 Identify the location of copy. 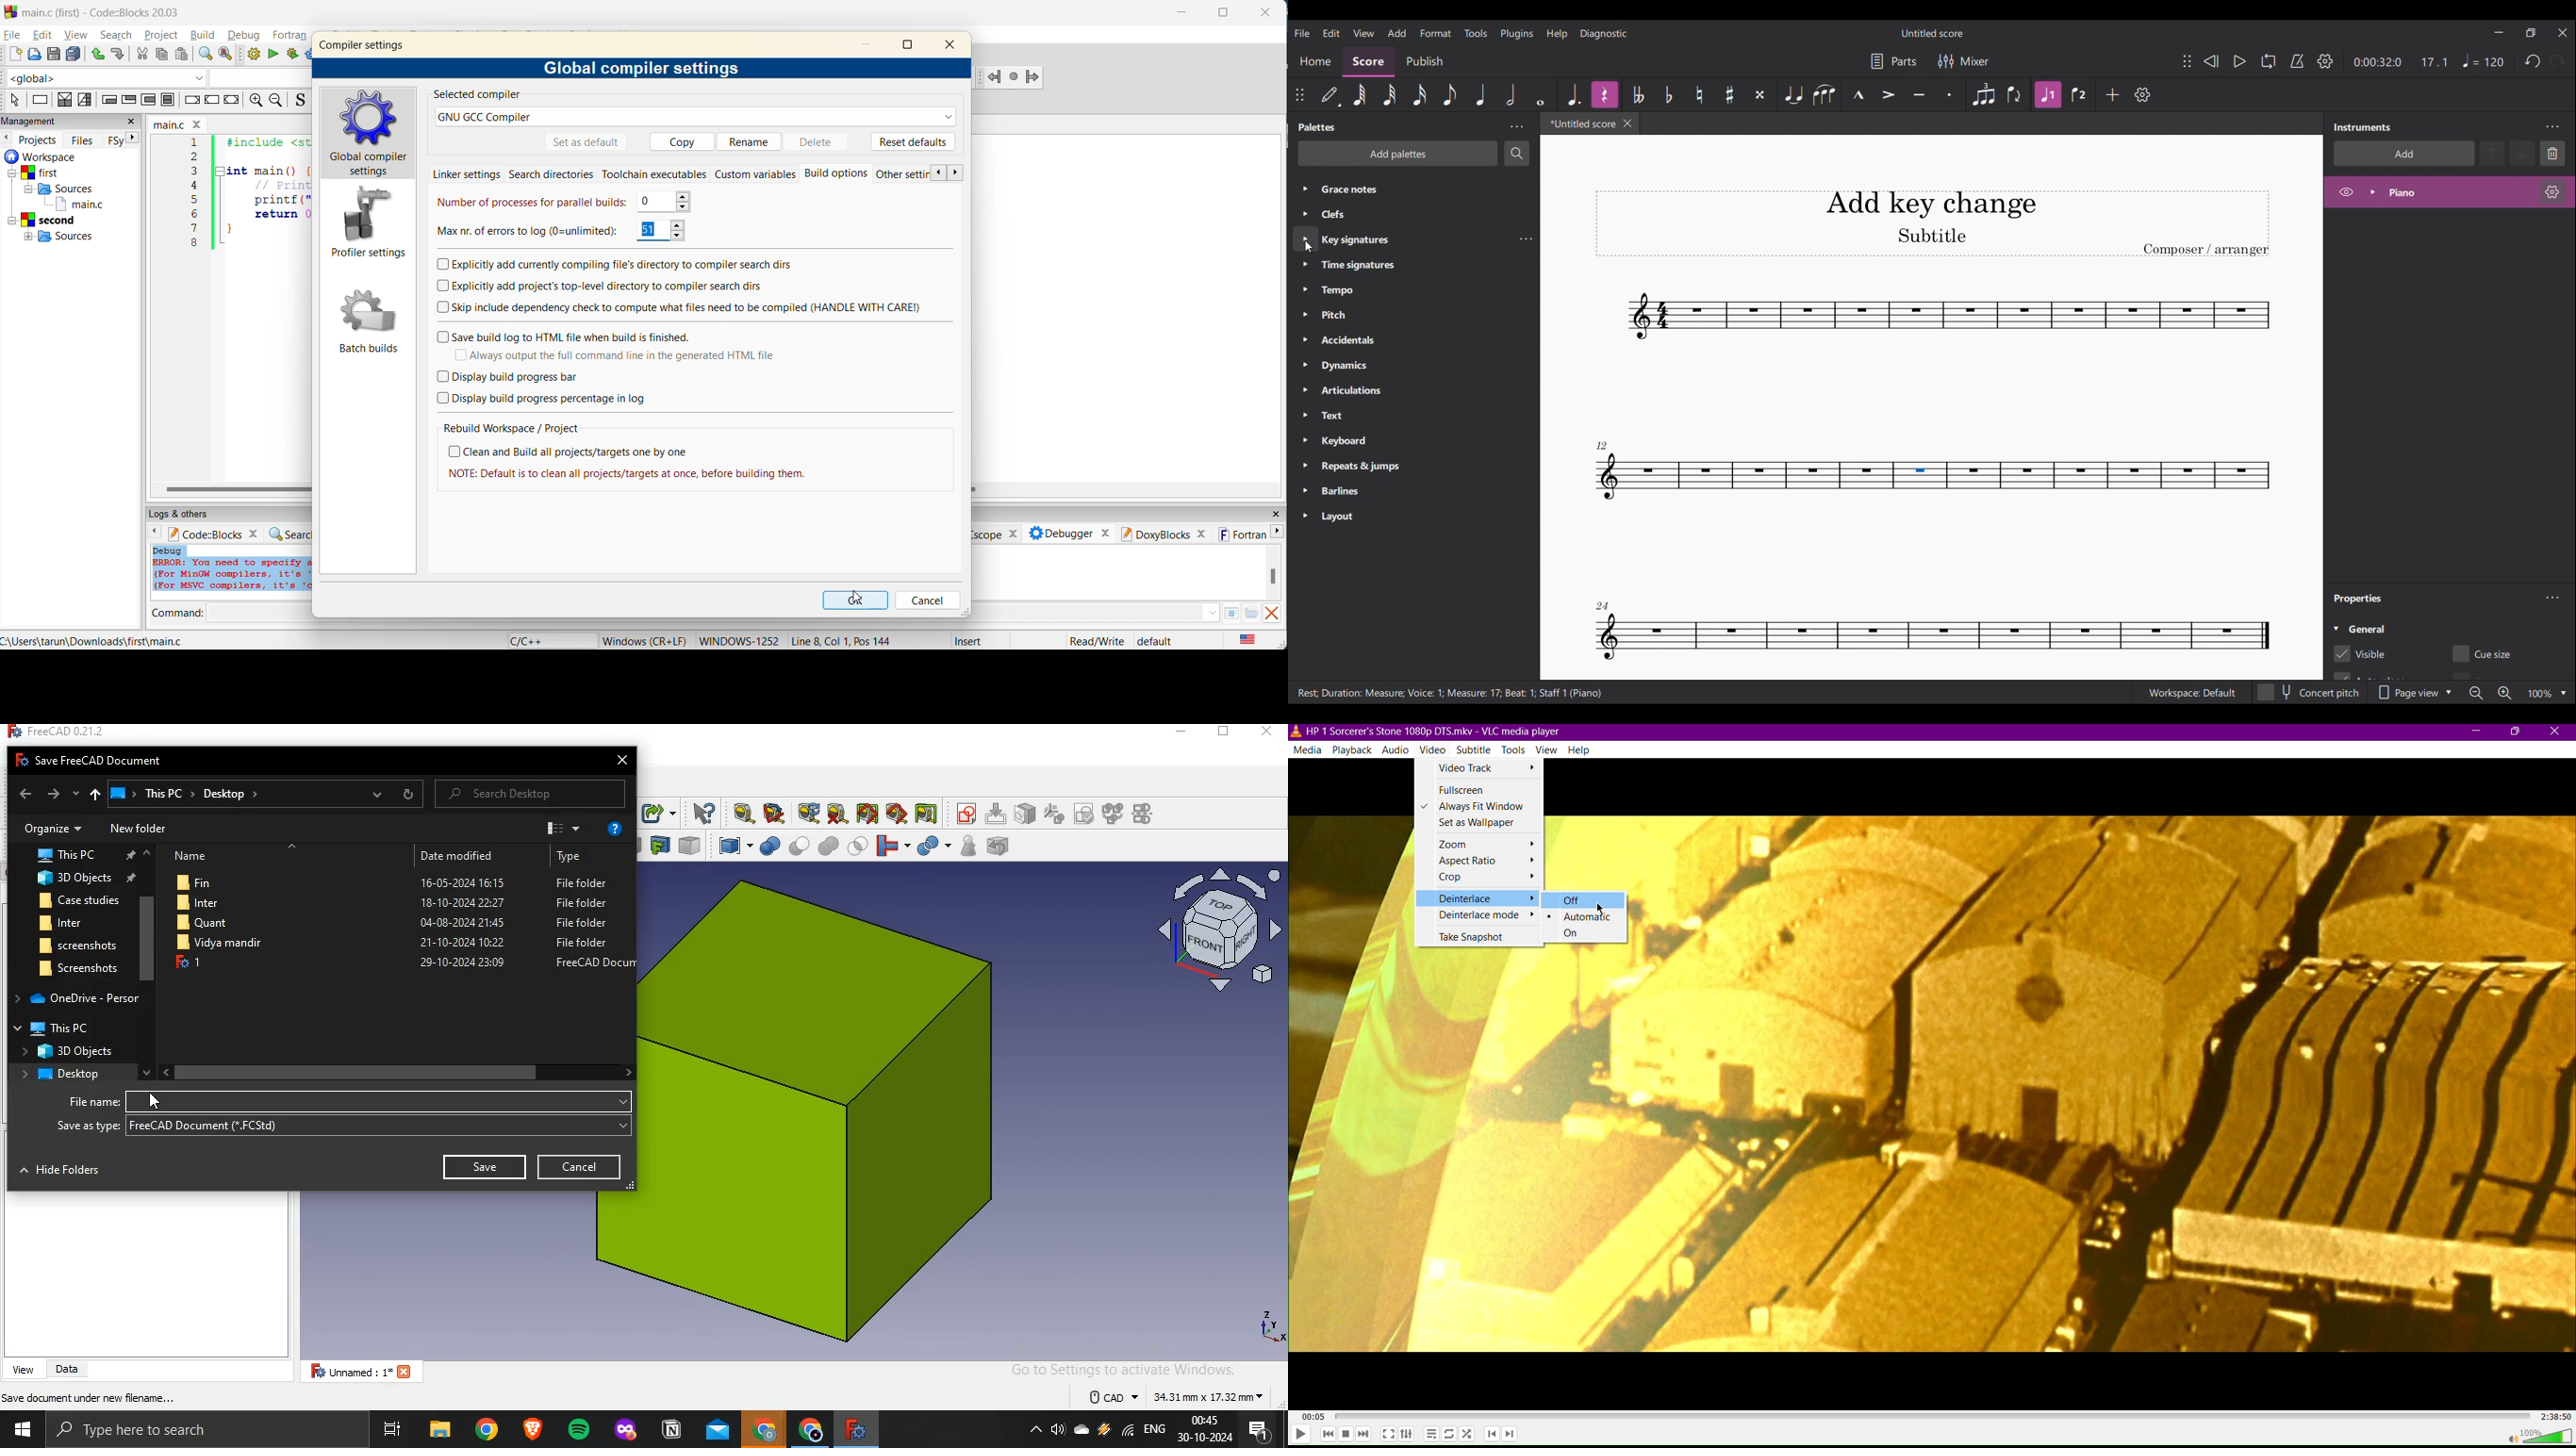
(683, 142).